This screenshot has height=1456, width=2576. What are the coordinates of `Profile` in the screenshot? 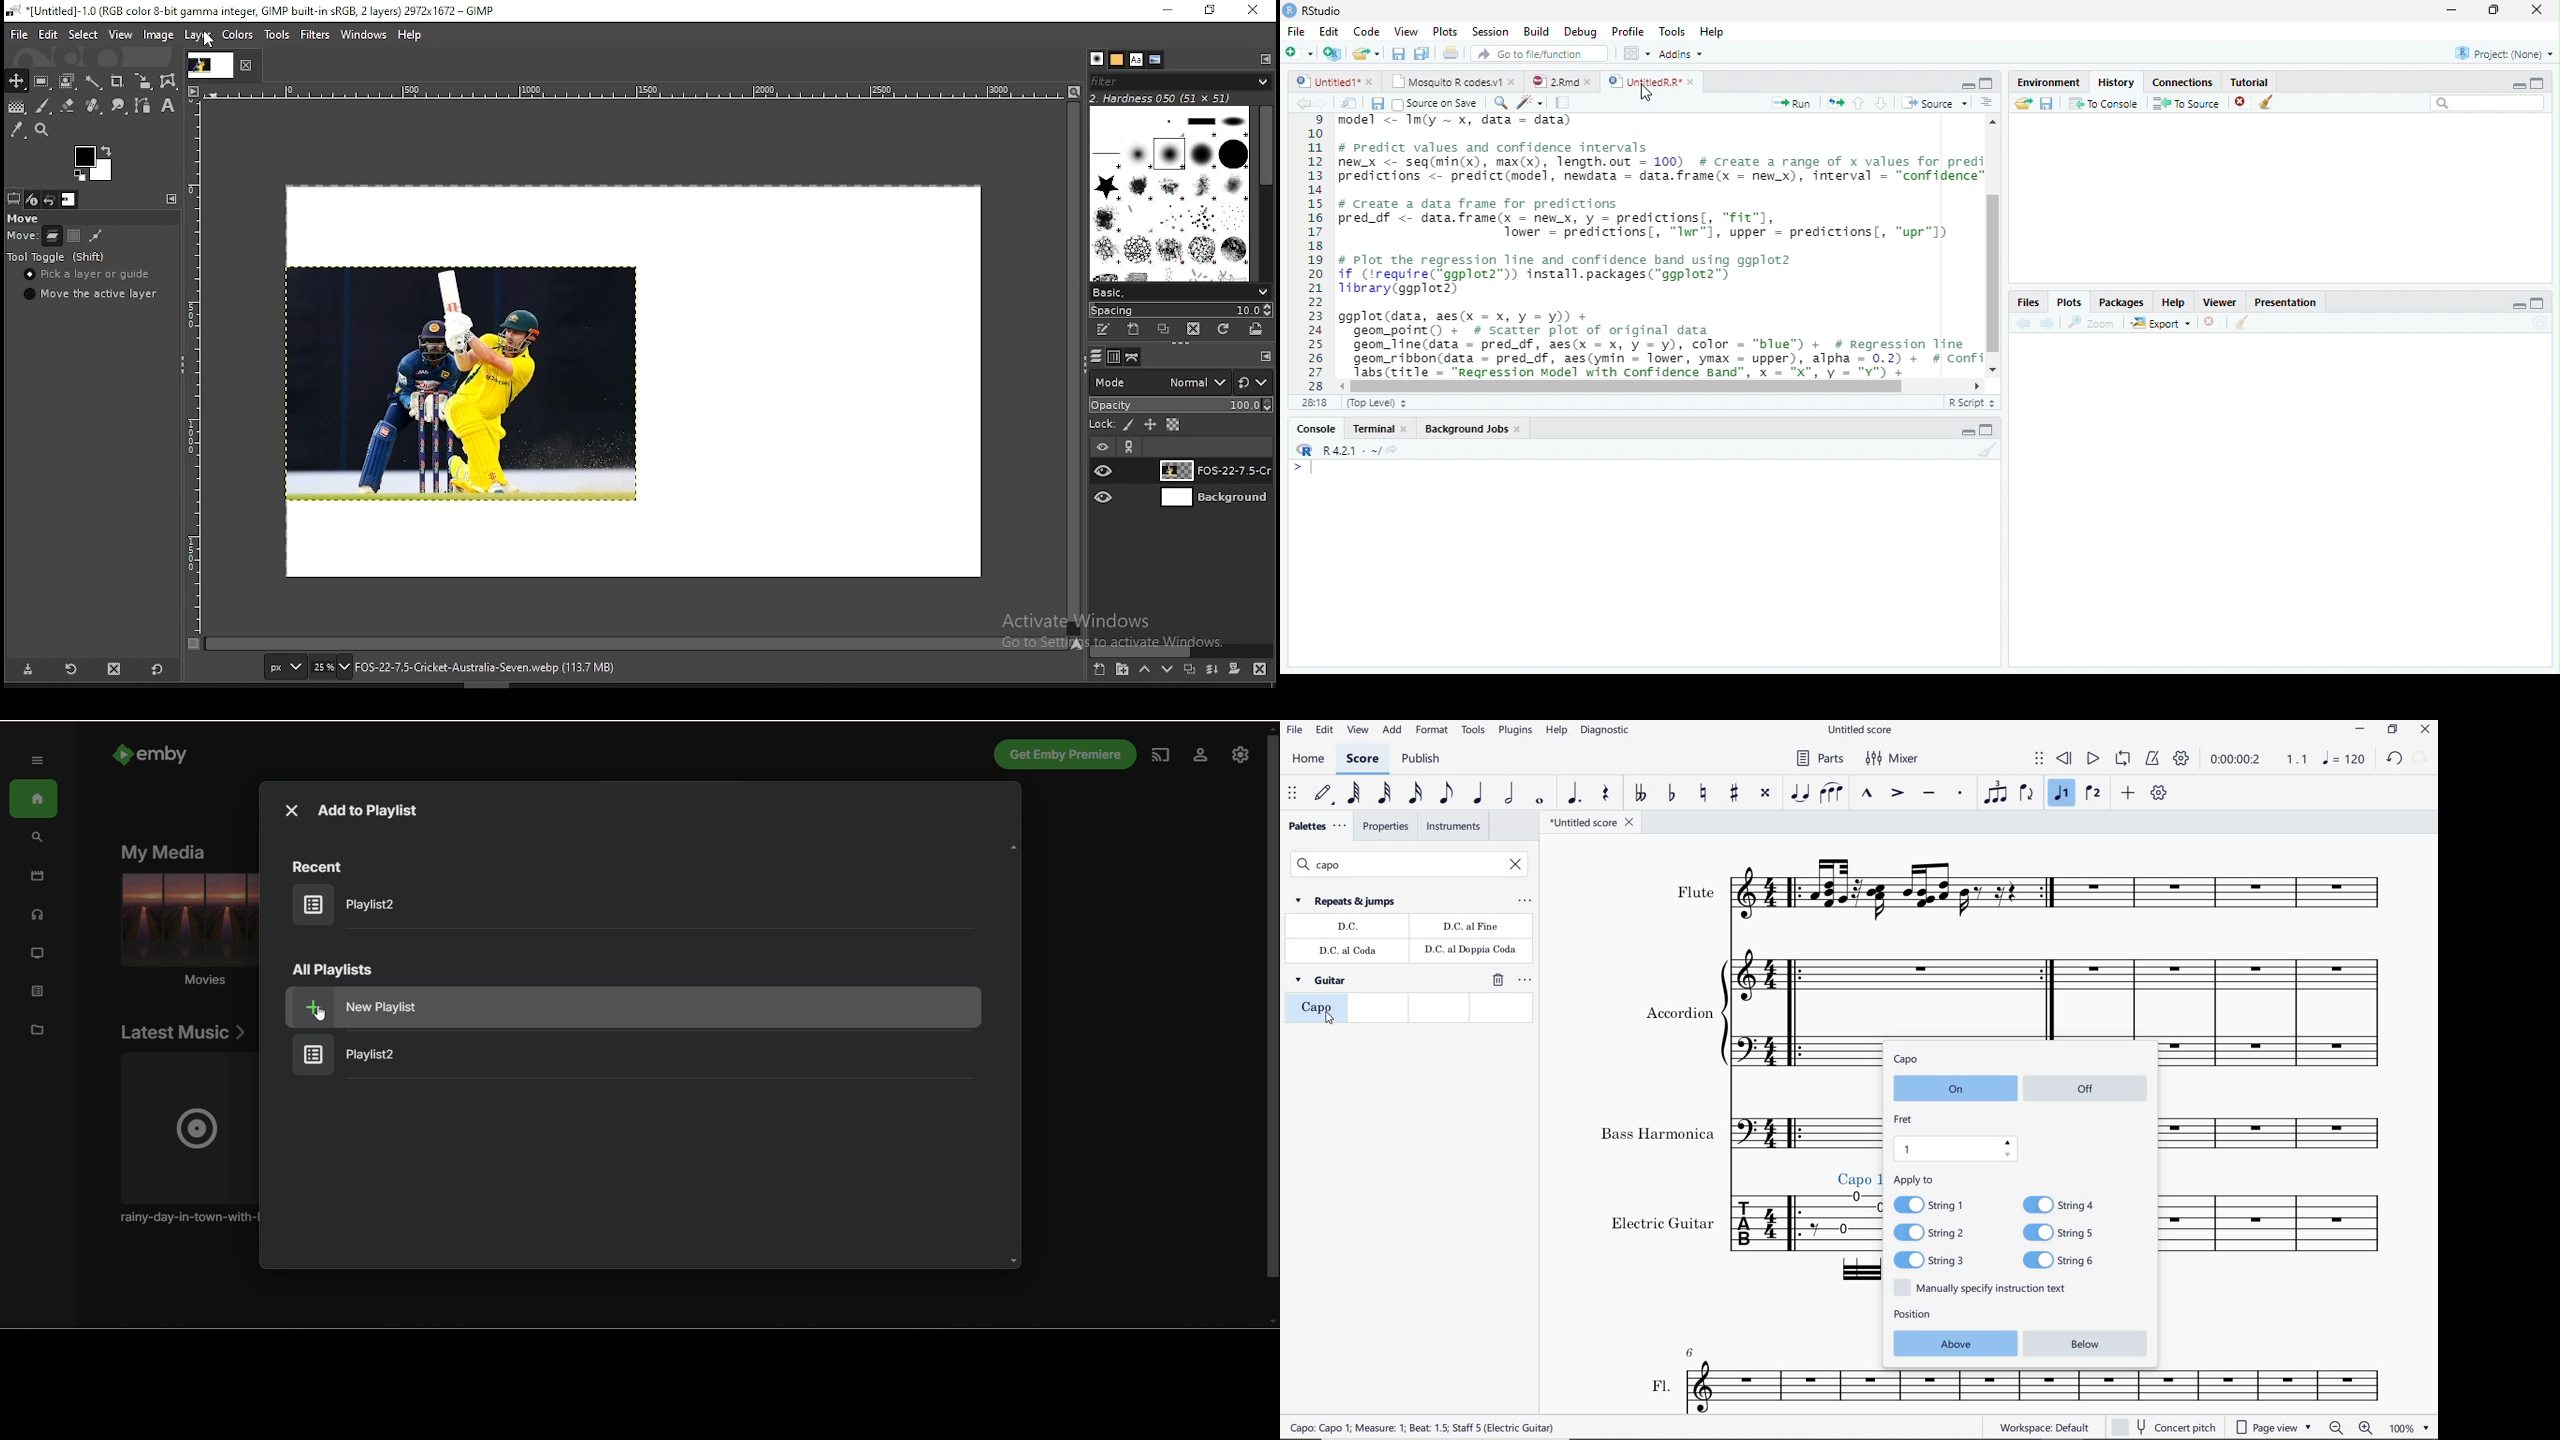 It's located at (1629, 32).